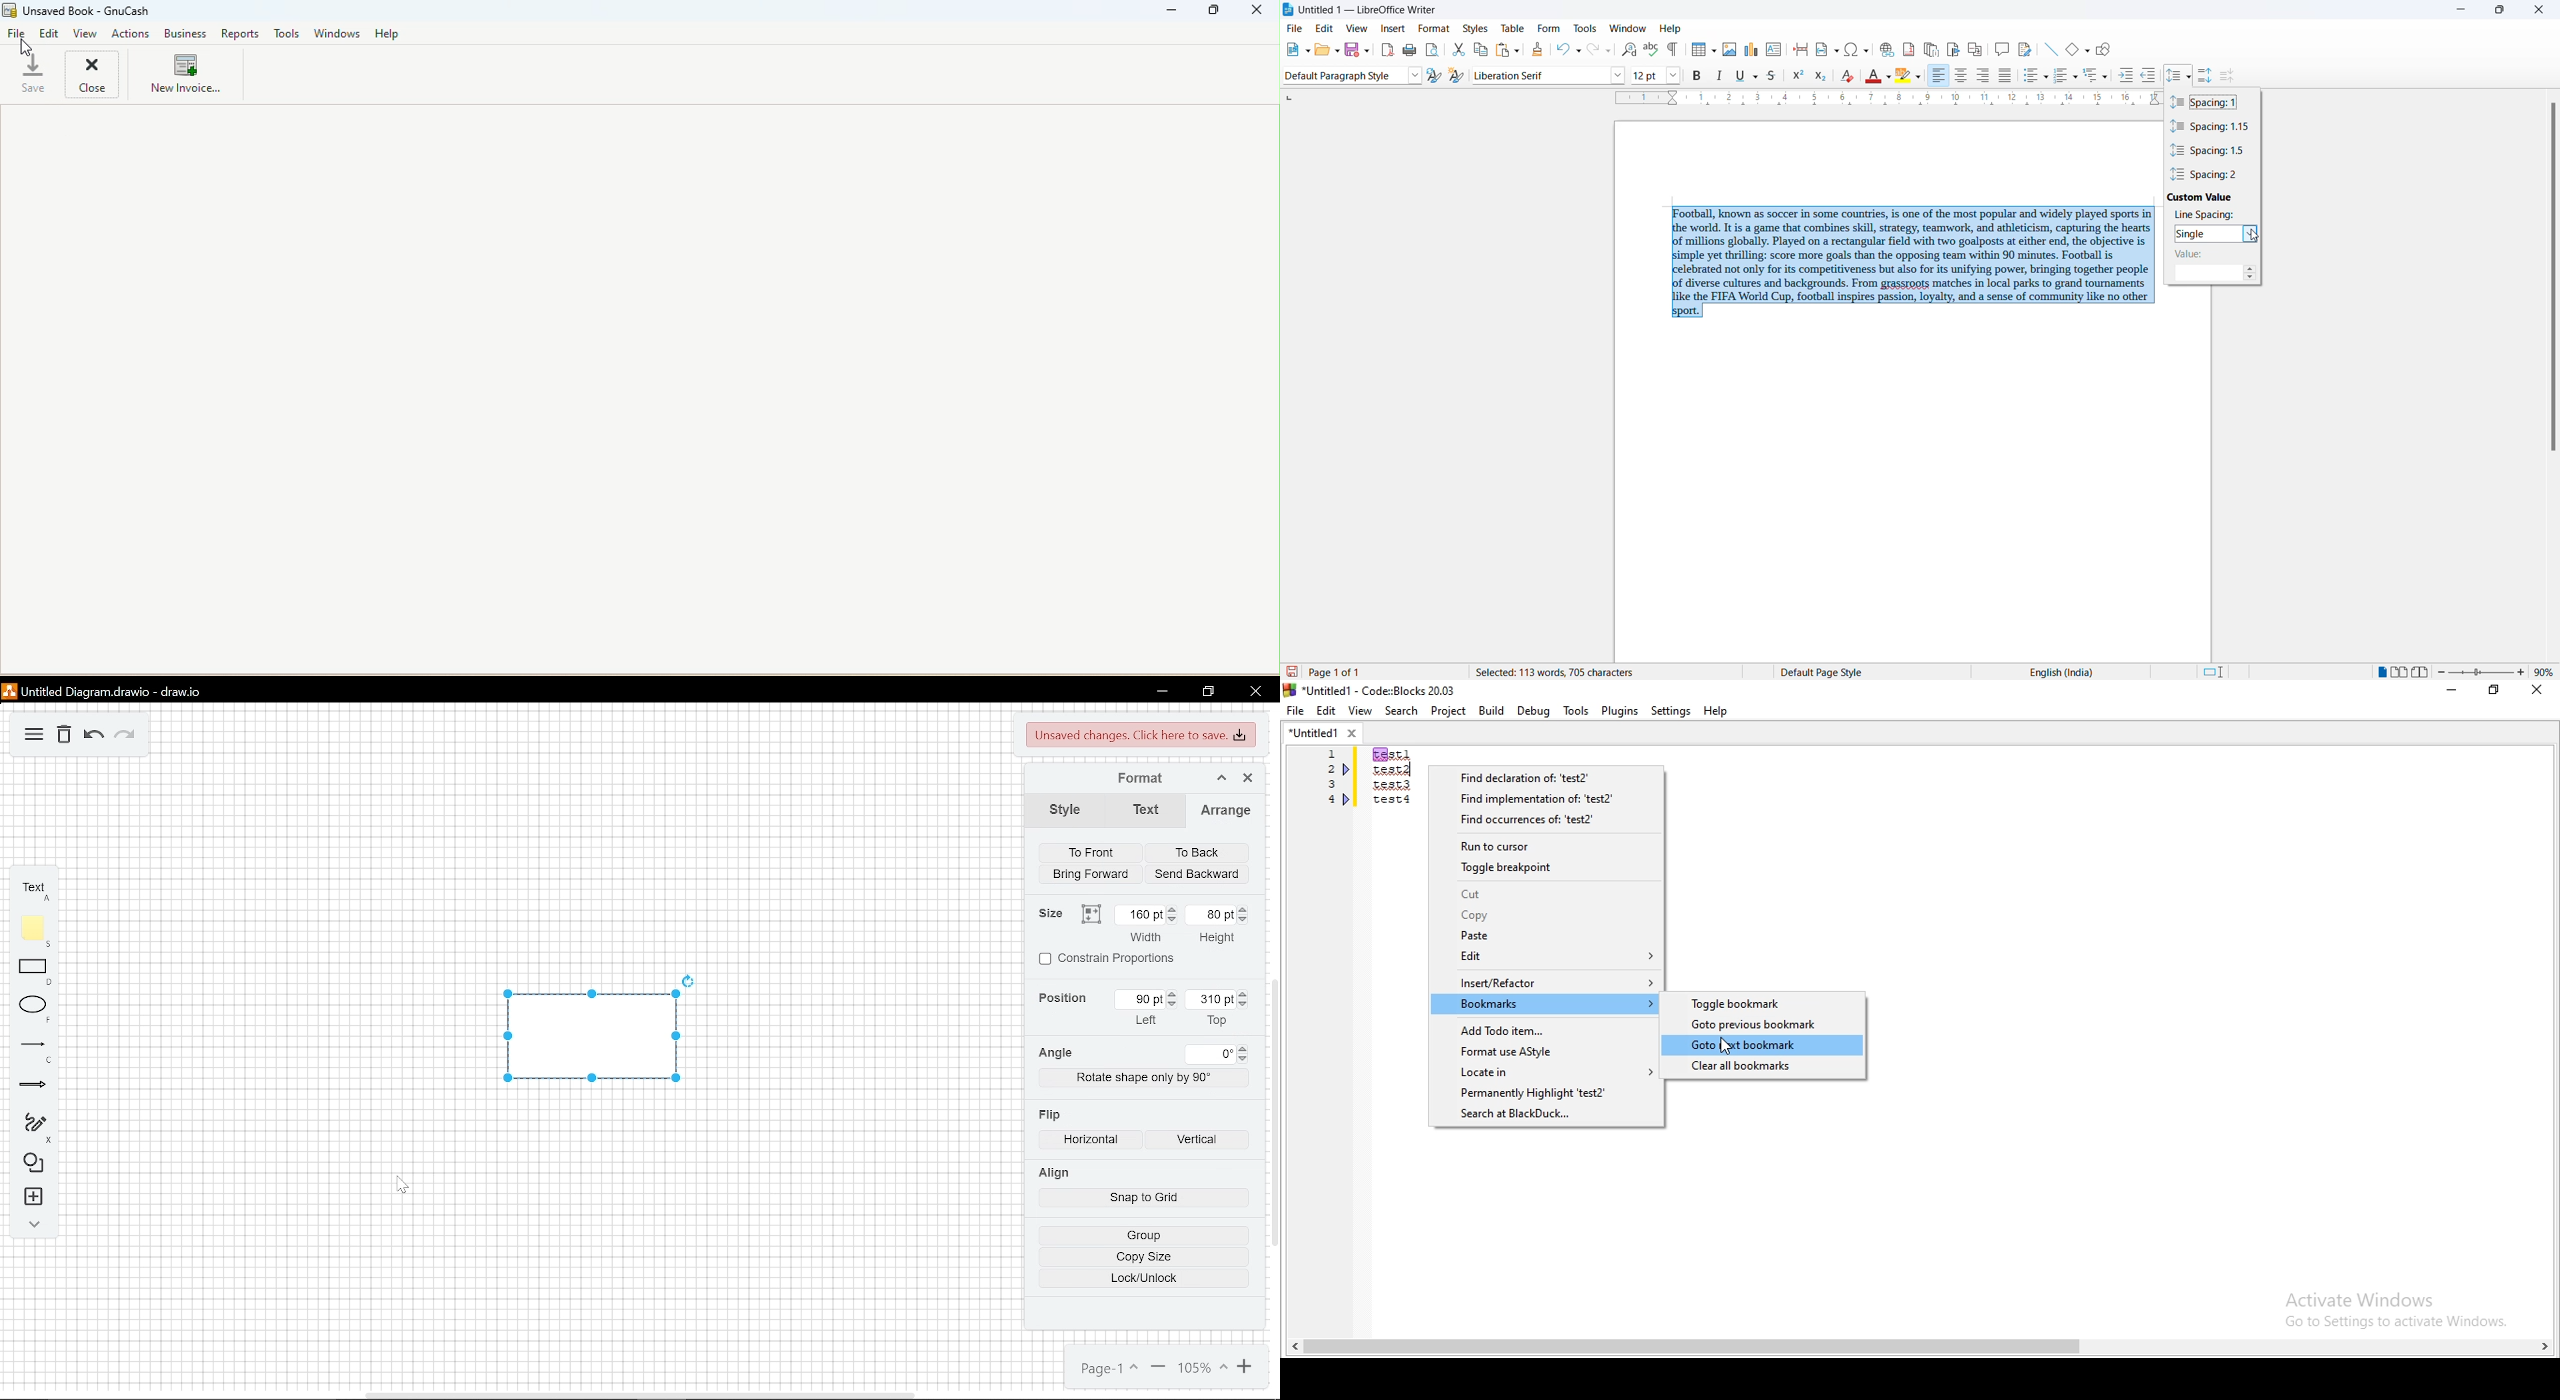  I want to click on increase indent, so click(2127, 75).